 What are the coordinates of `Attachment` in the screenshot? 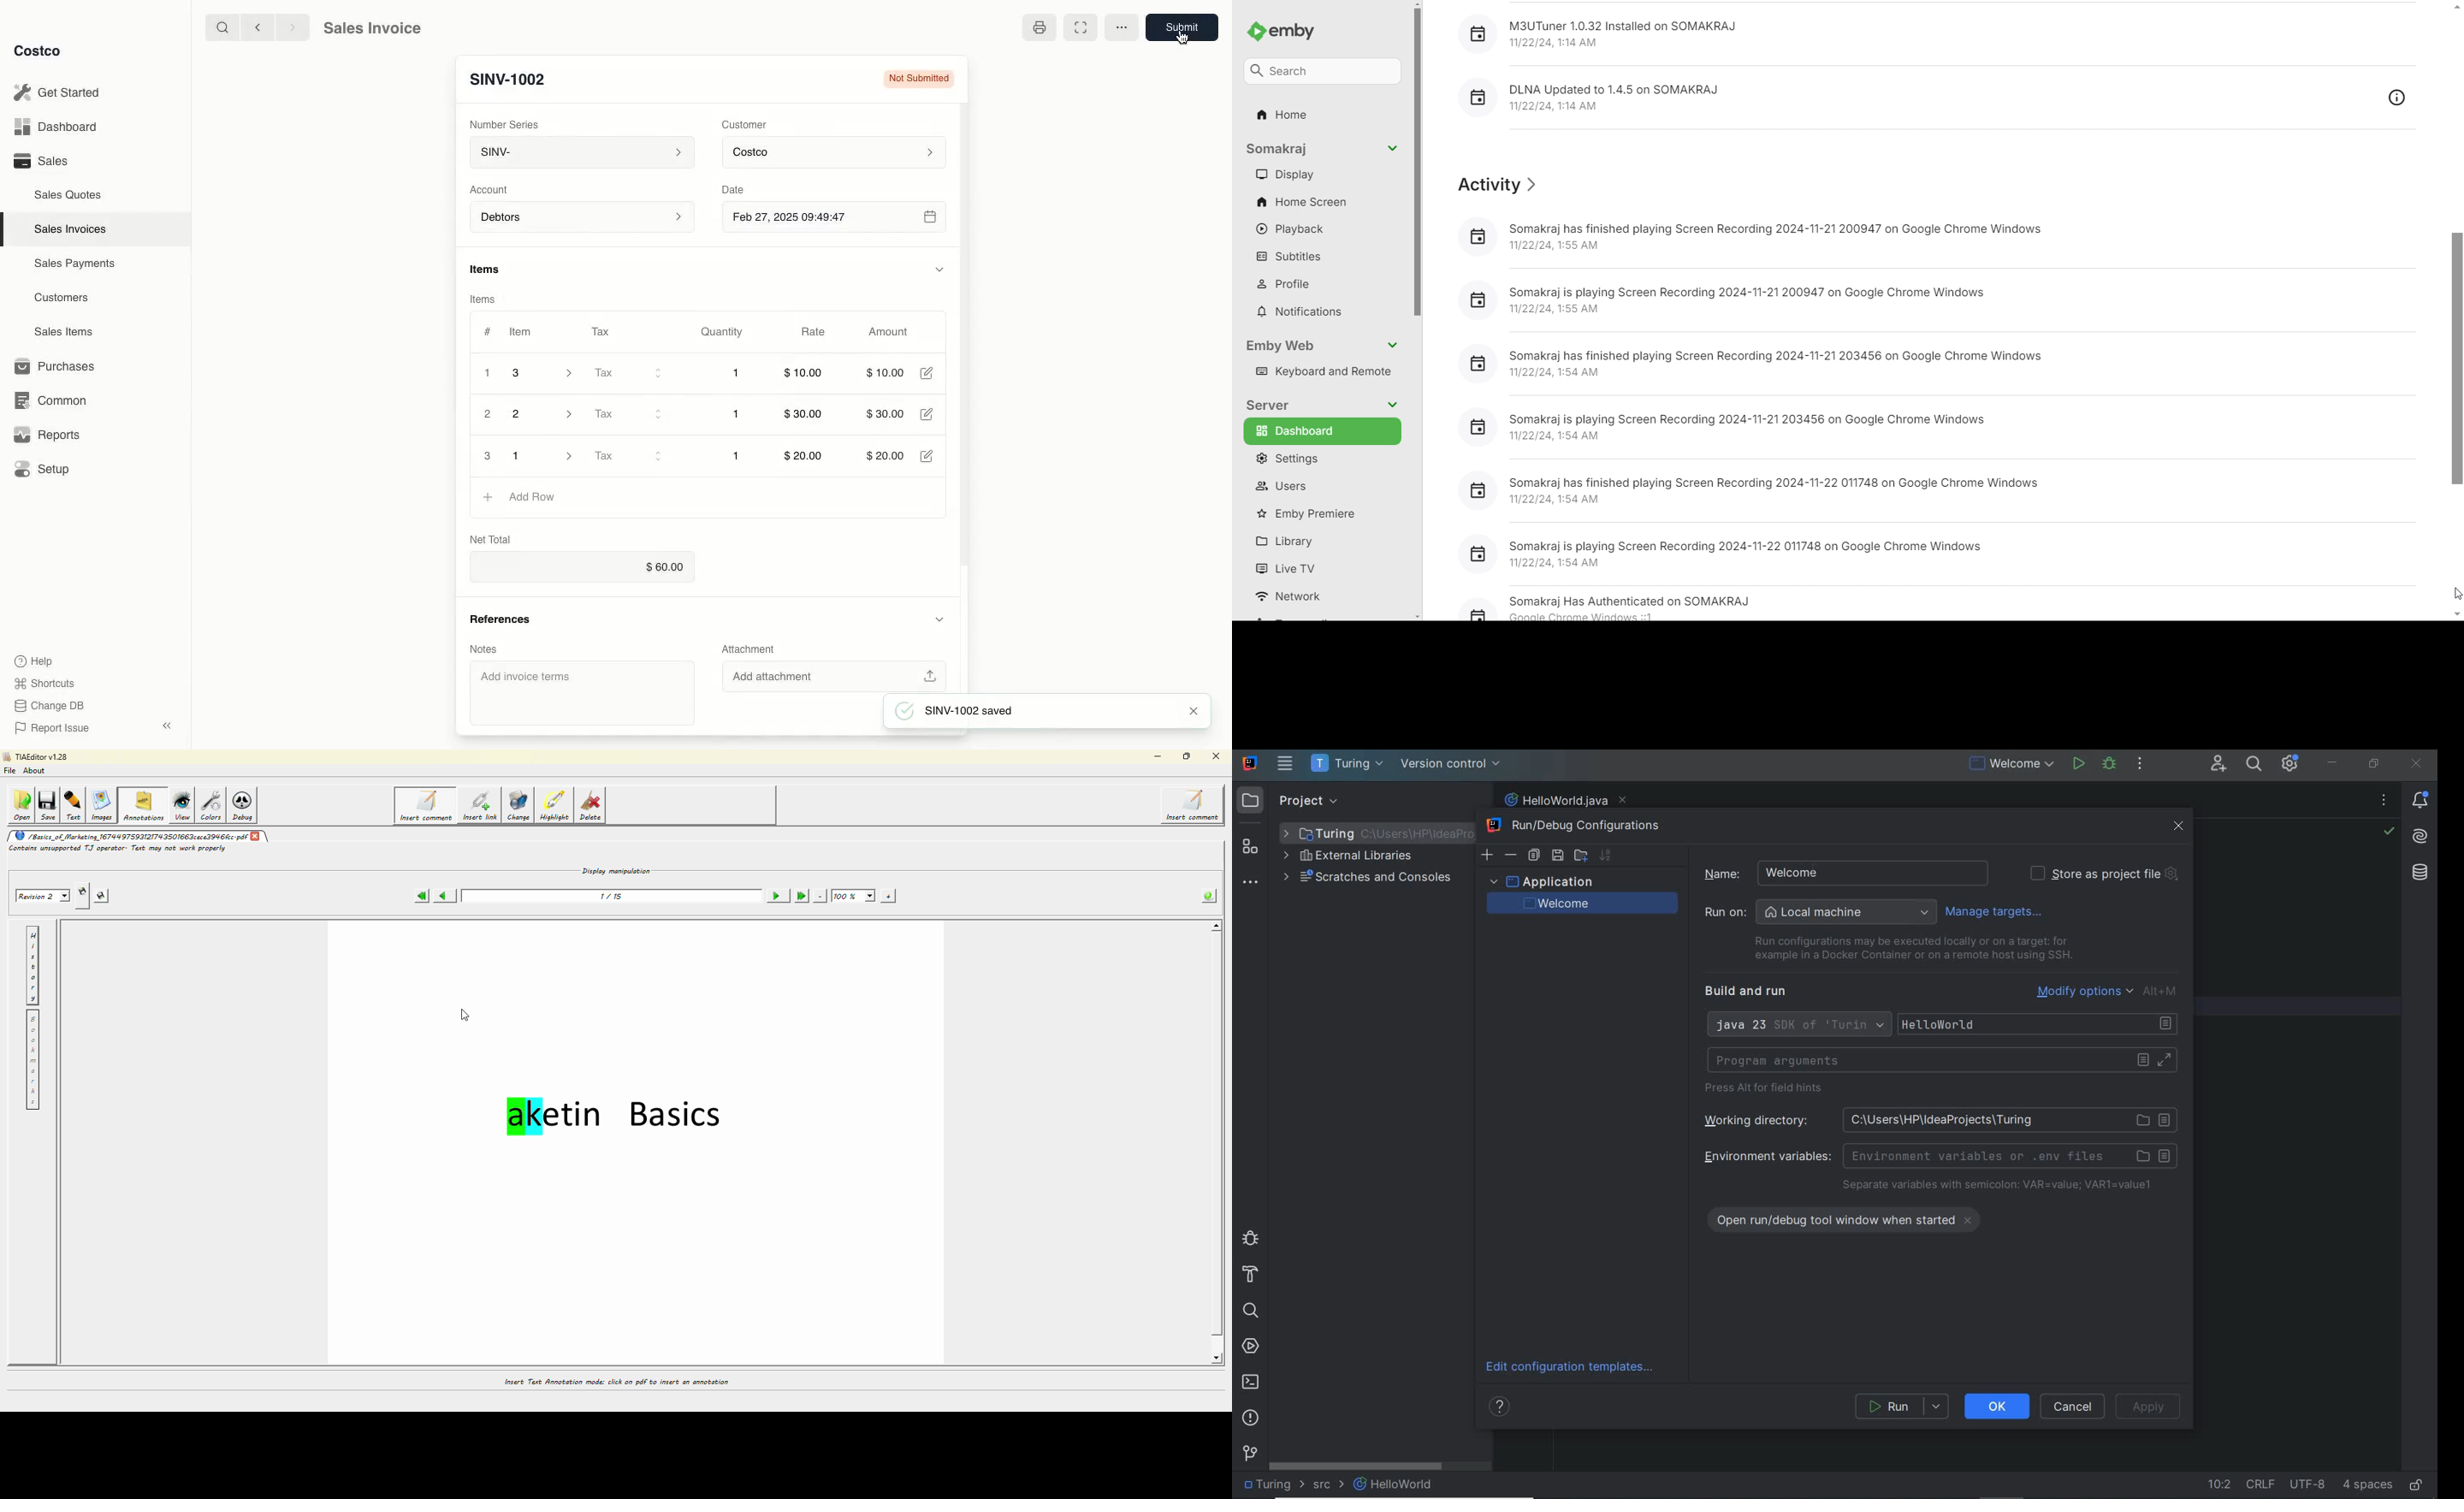 It's located at (753, 648).